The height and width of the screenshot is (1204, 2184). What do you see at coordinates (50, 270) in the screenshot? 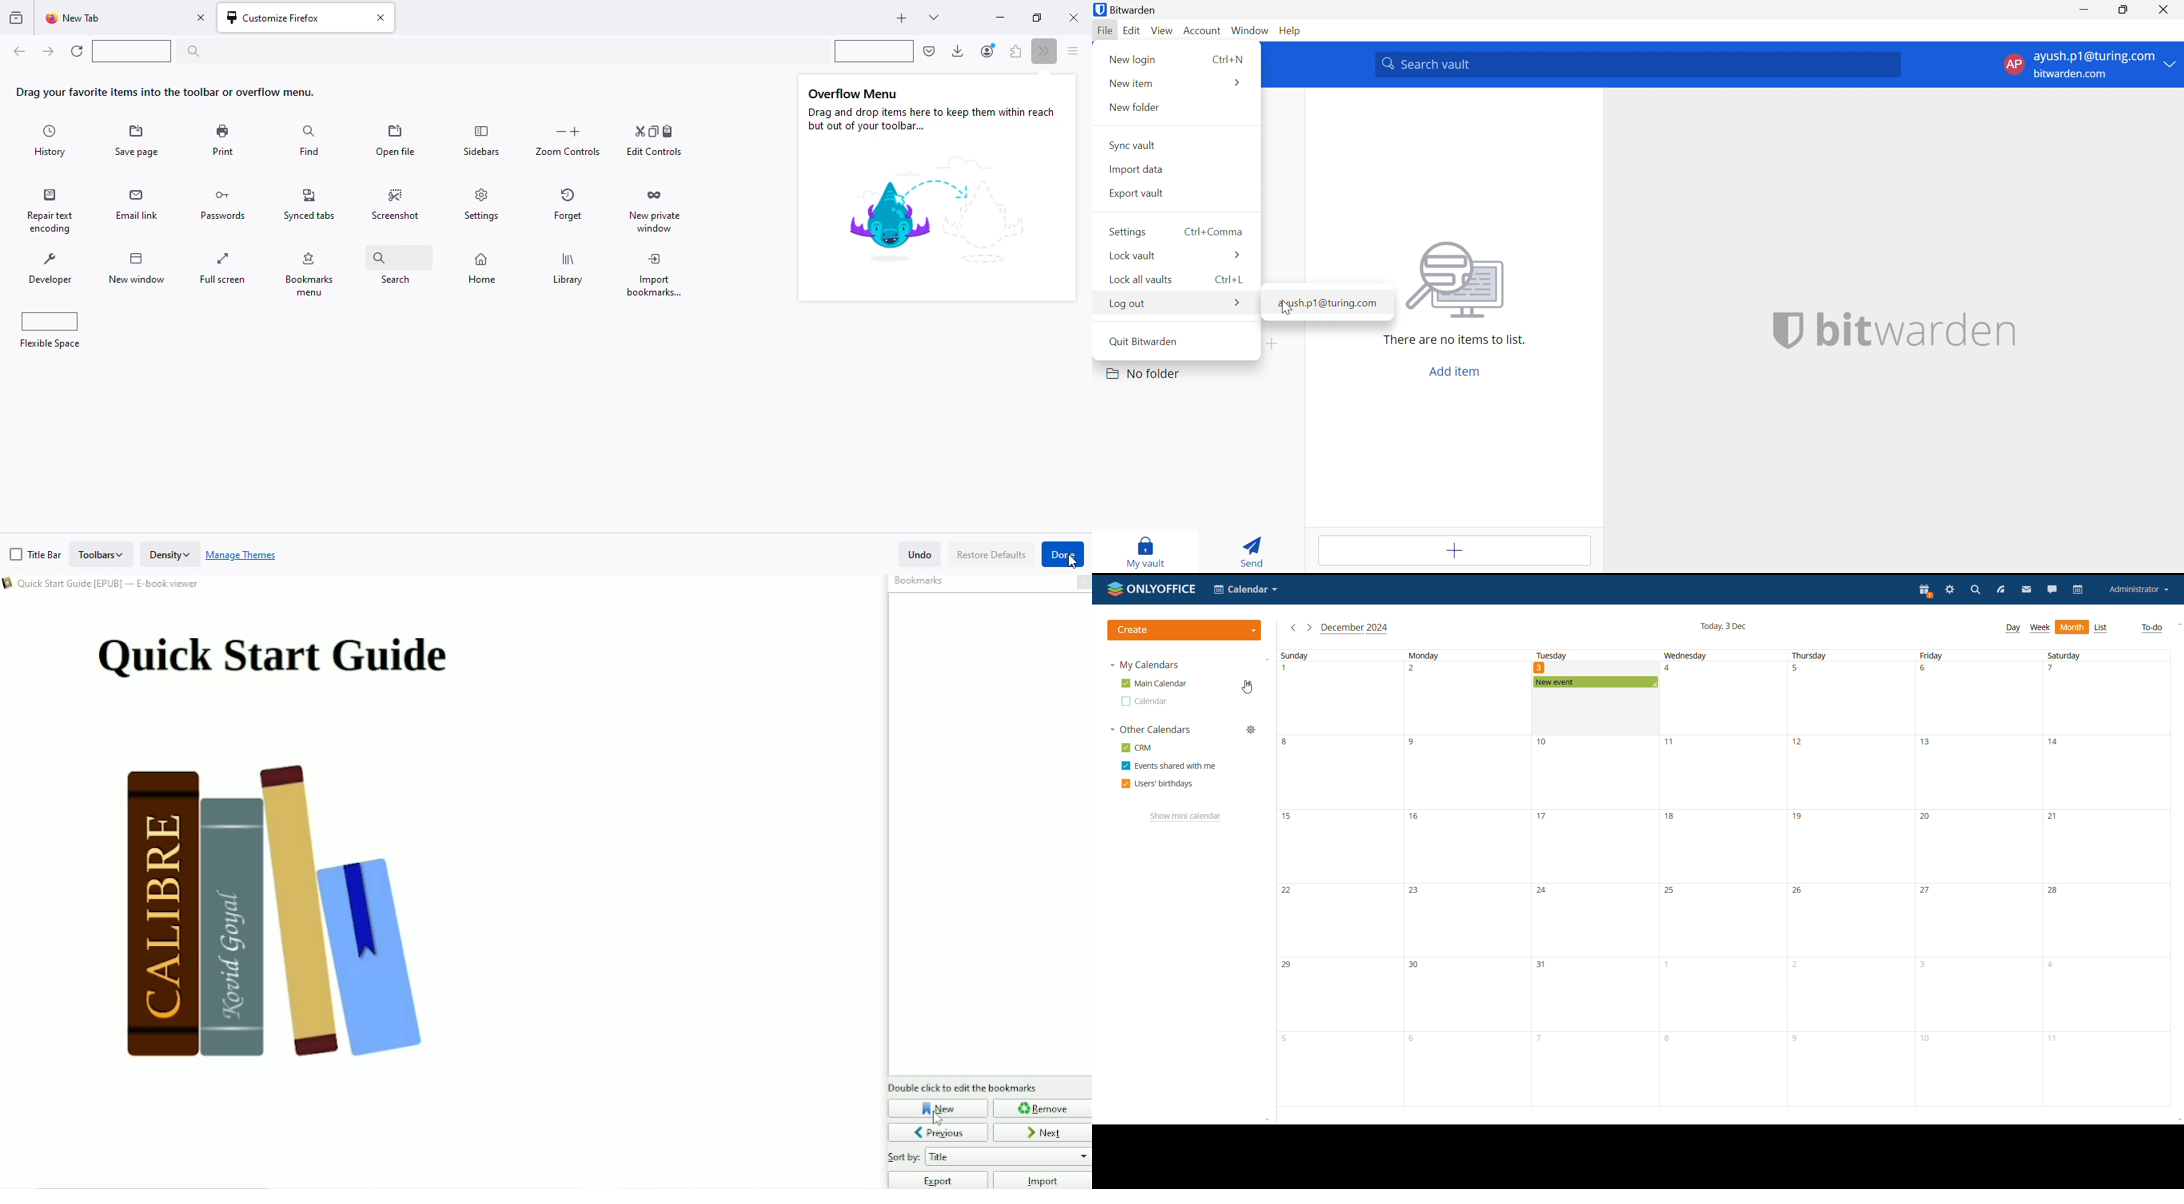
I see `developer` at bounding box center [50, 270].